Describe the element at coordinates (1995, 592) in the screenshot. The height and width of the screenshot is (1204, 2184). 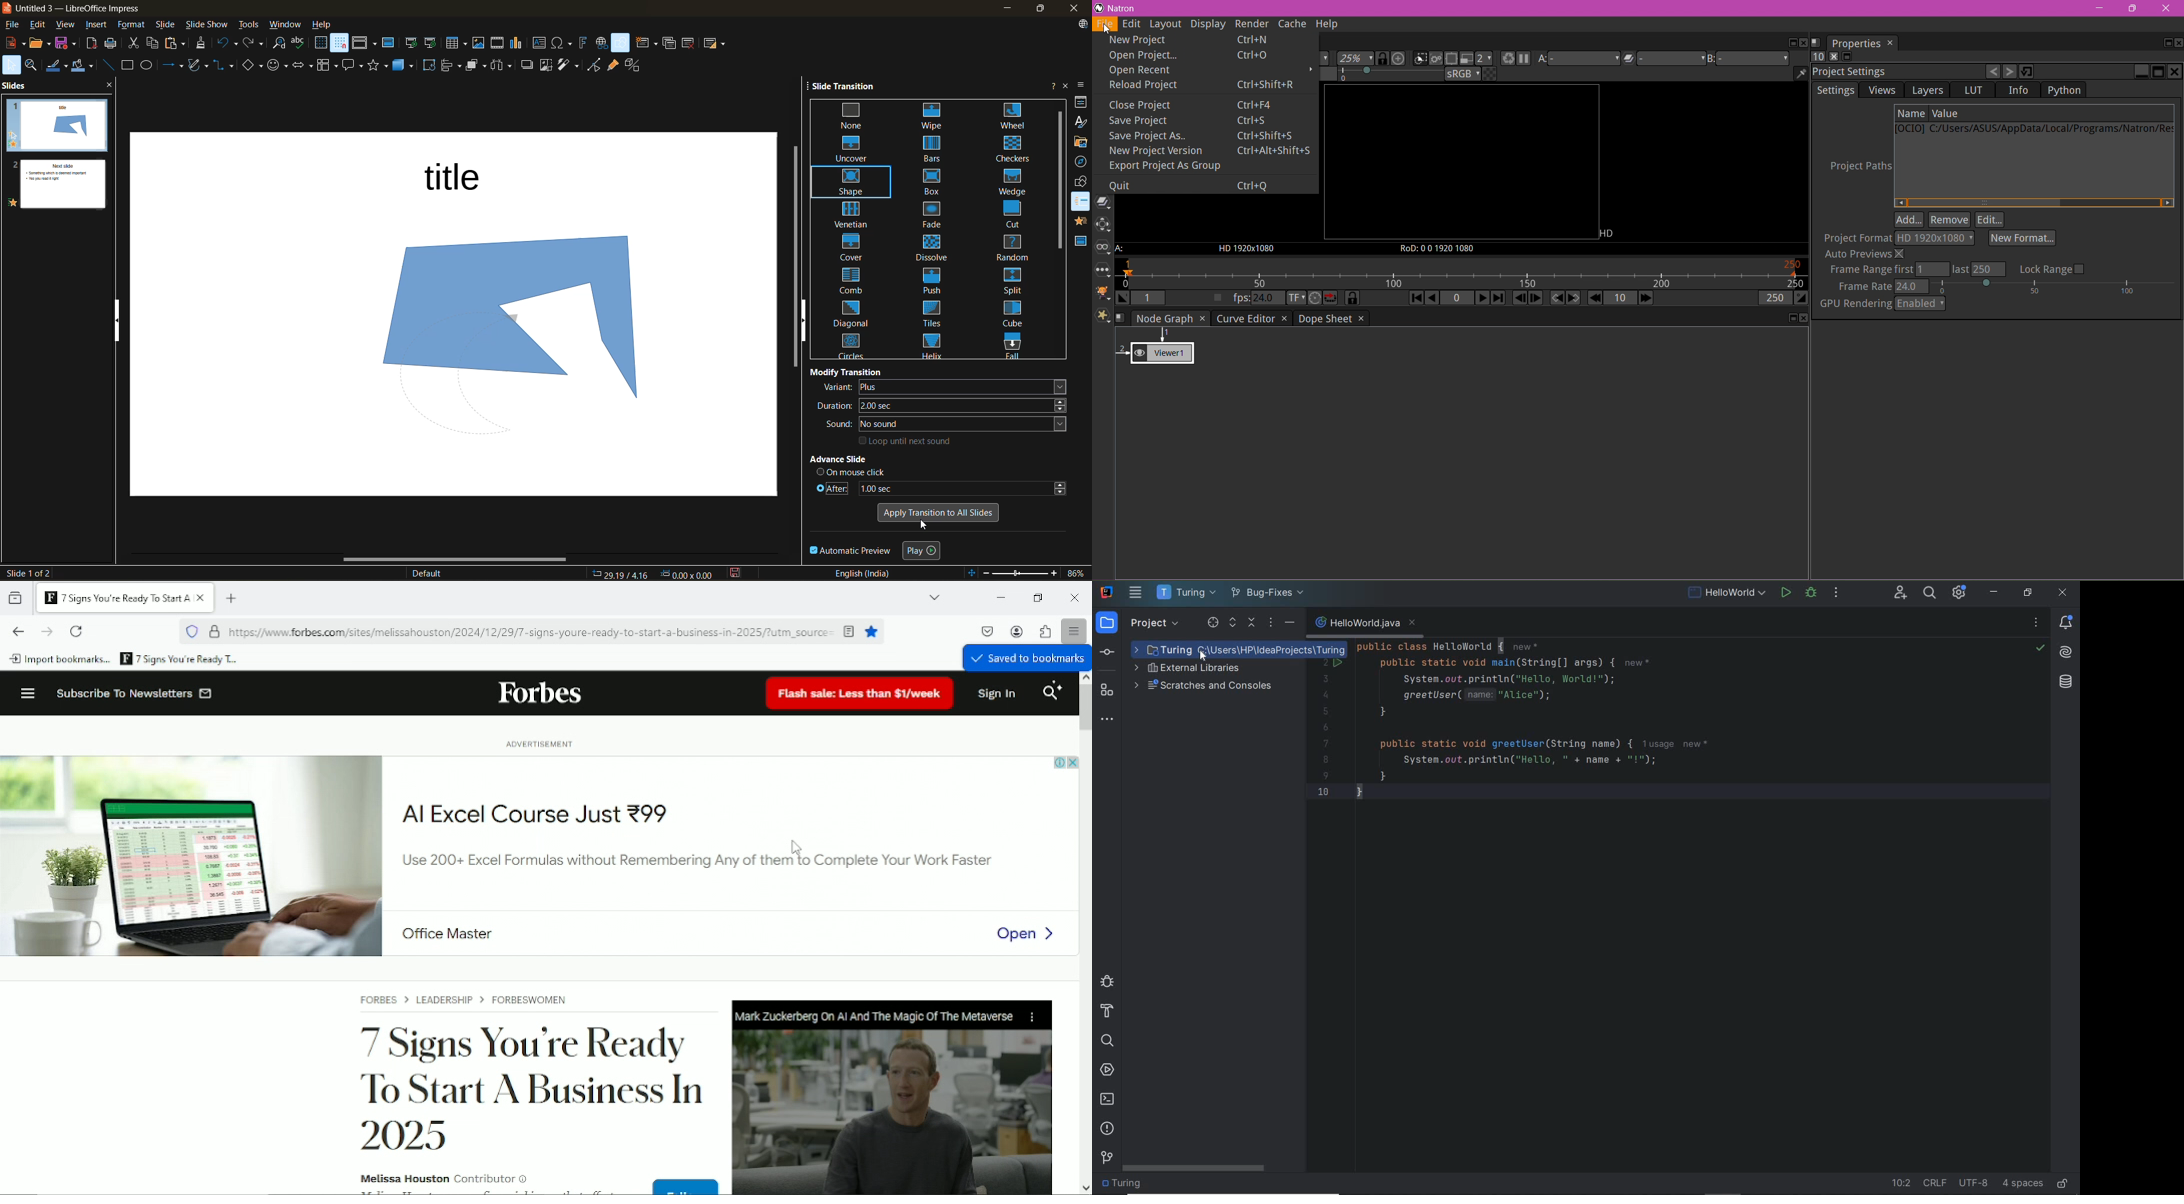
I see `minimize` at that location.